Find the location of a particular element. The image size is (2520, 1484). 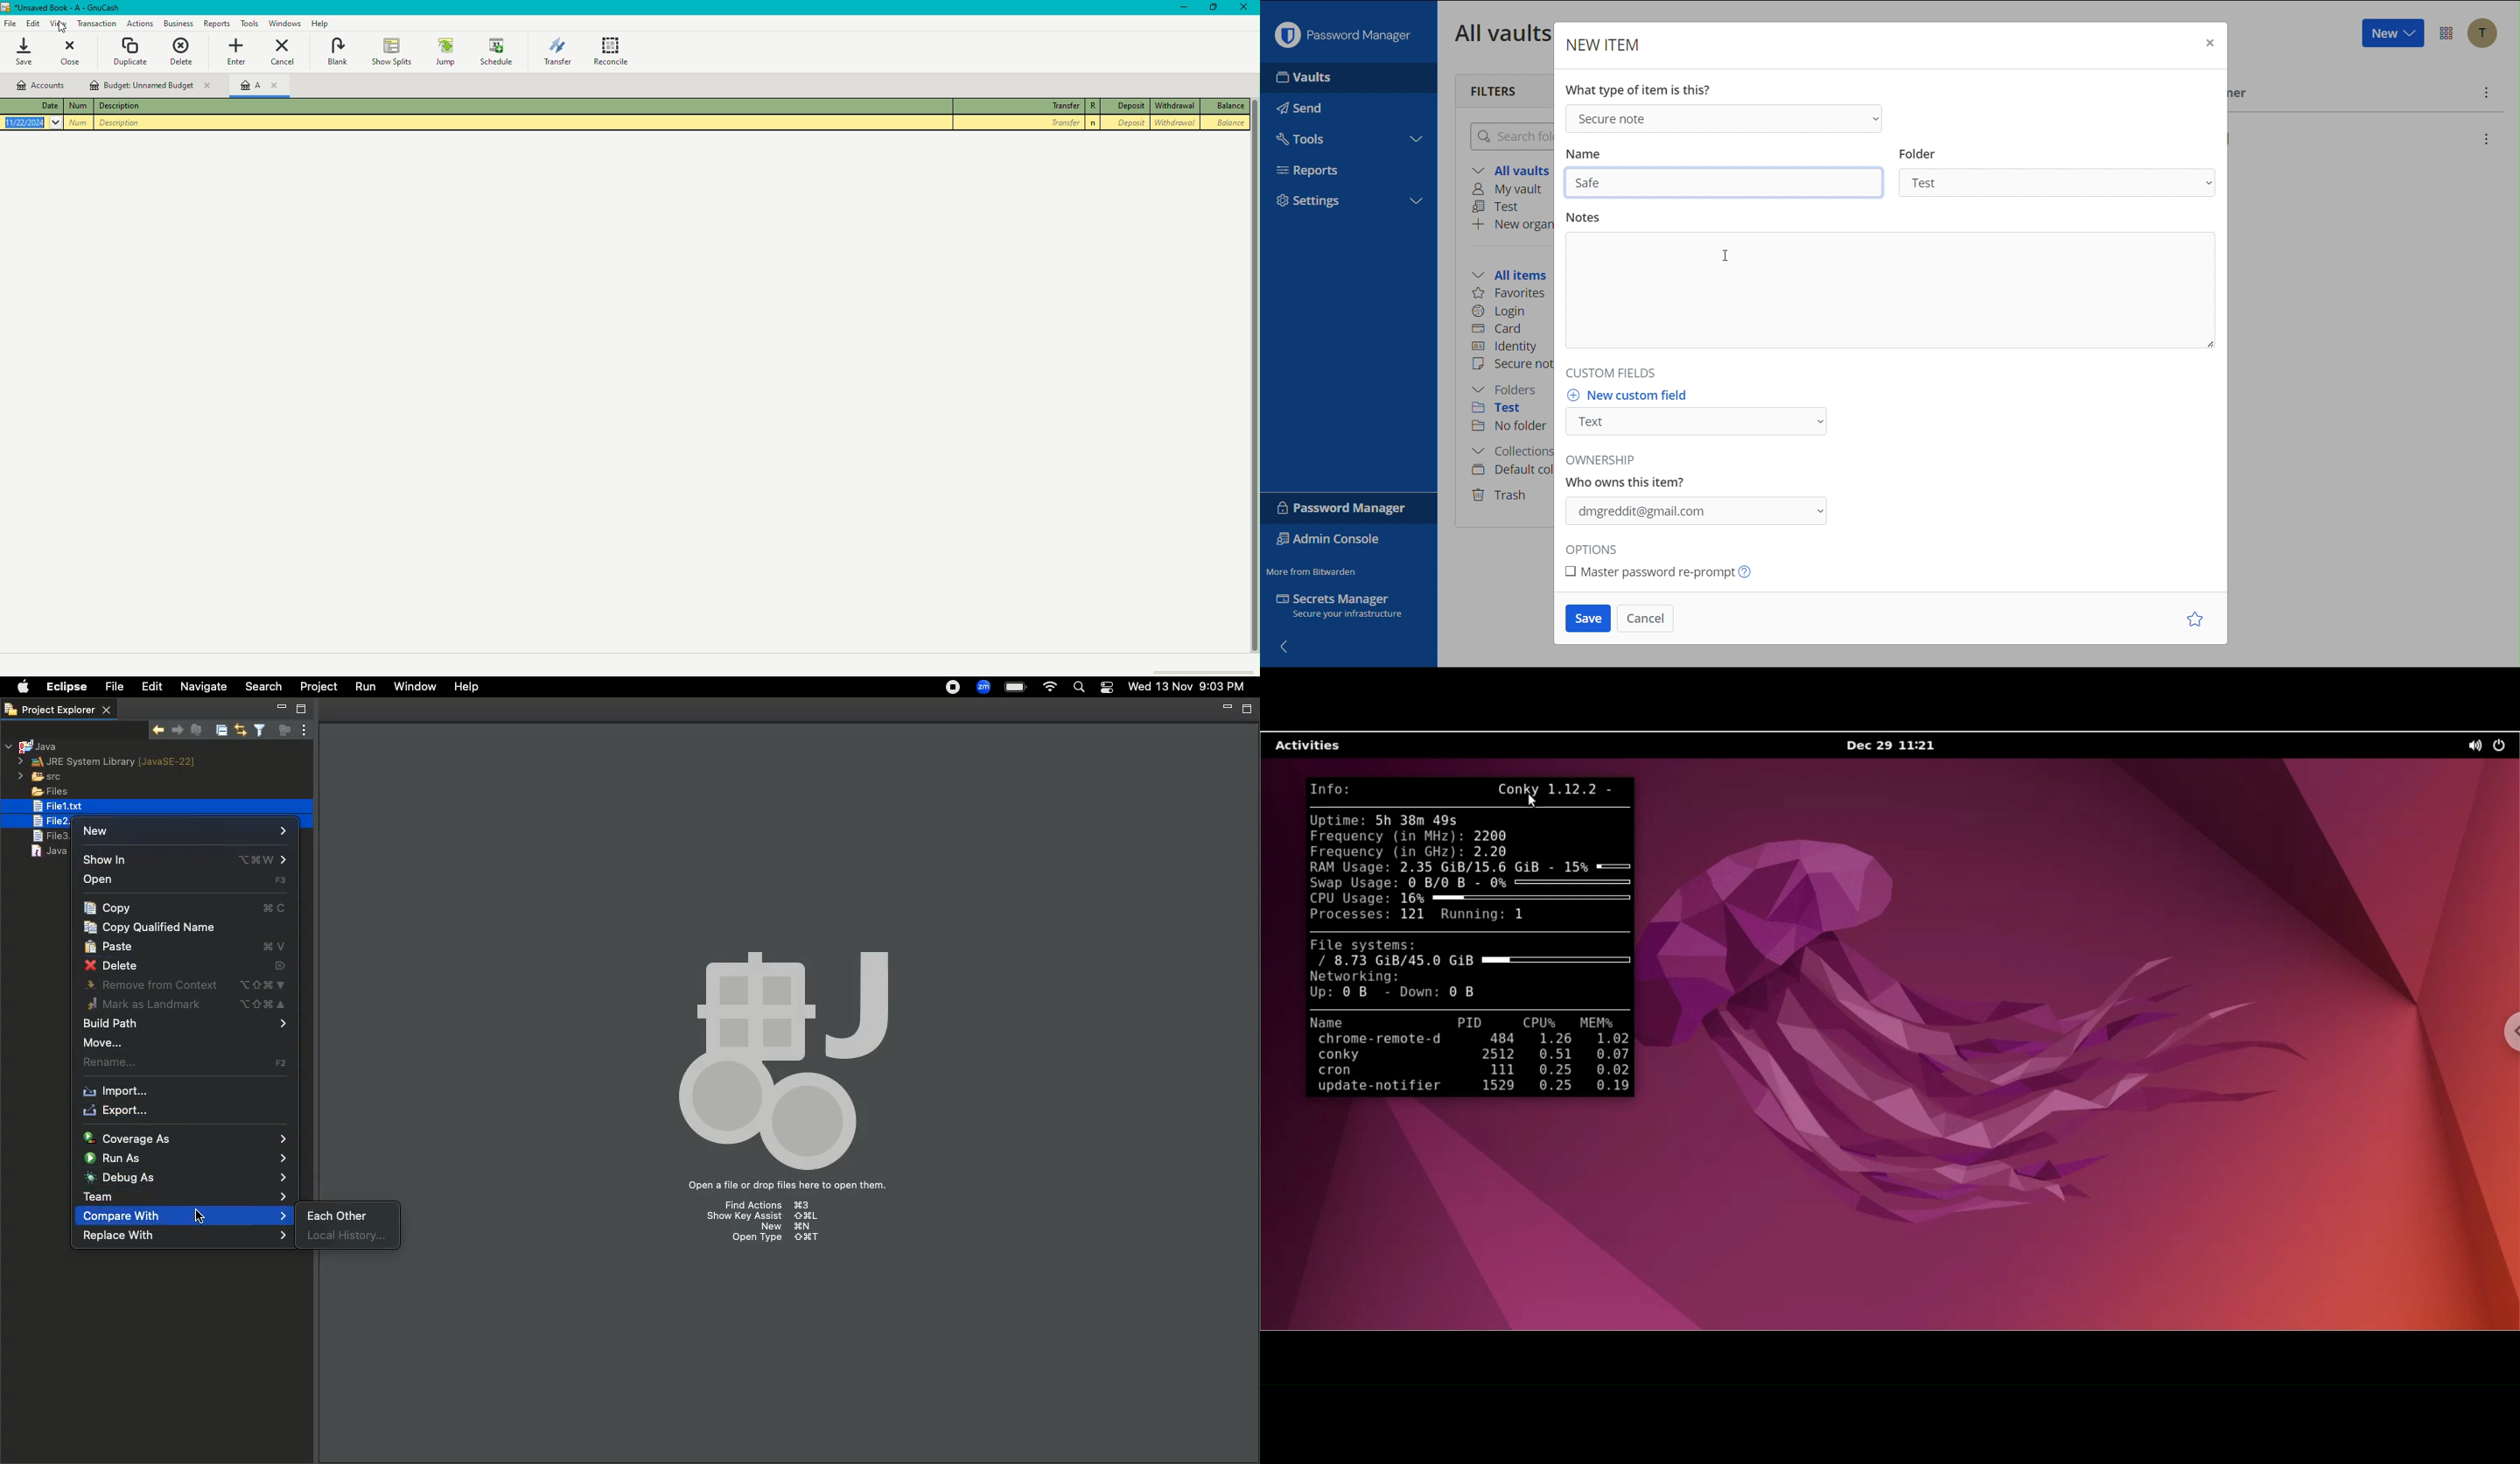

Run is located at coordinates (364, 687).